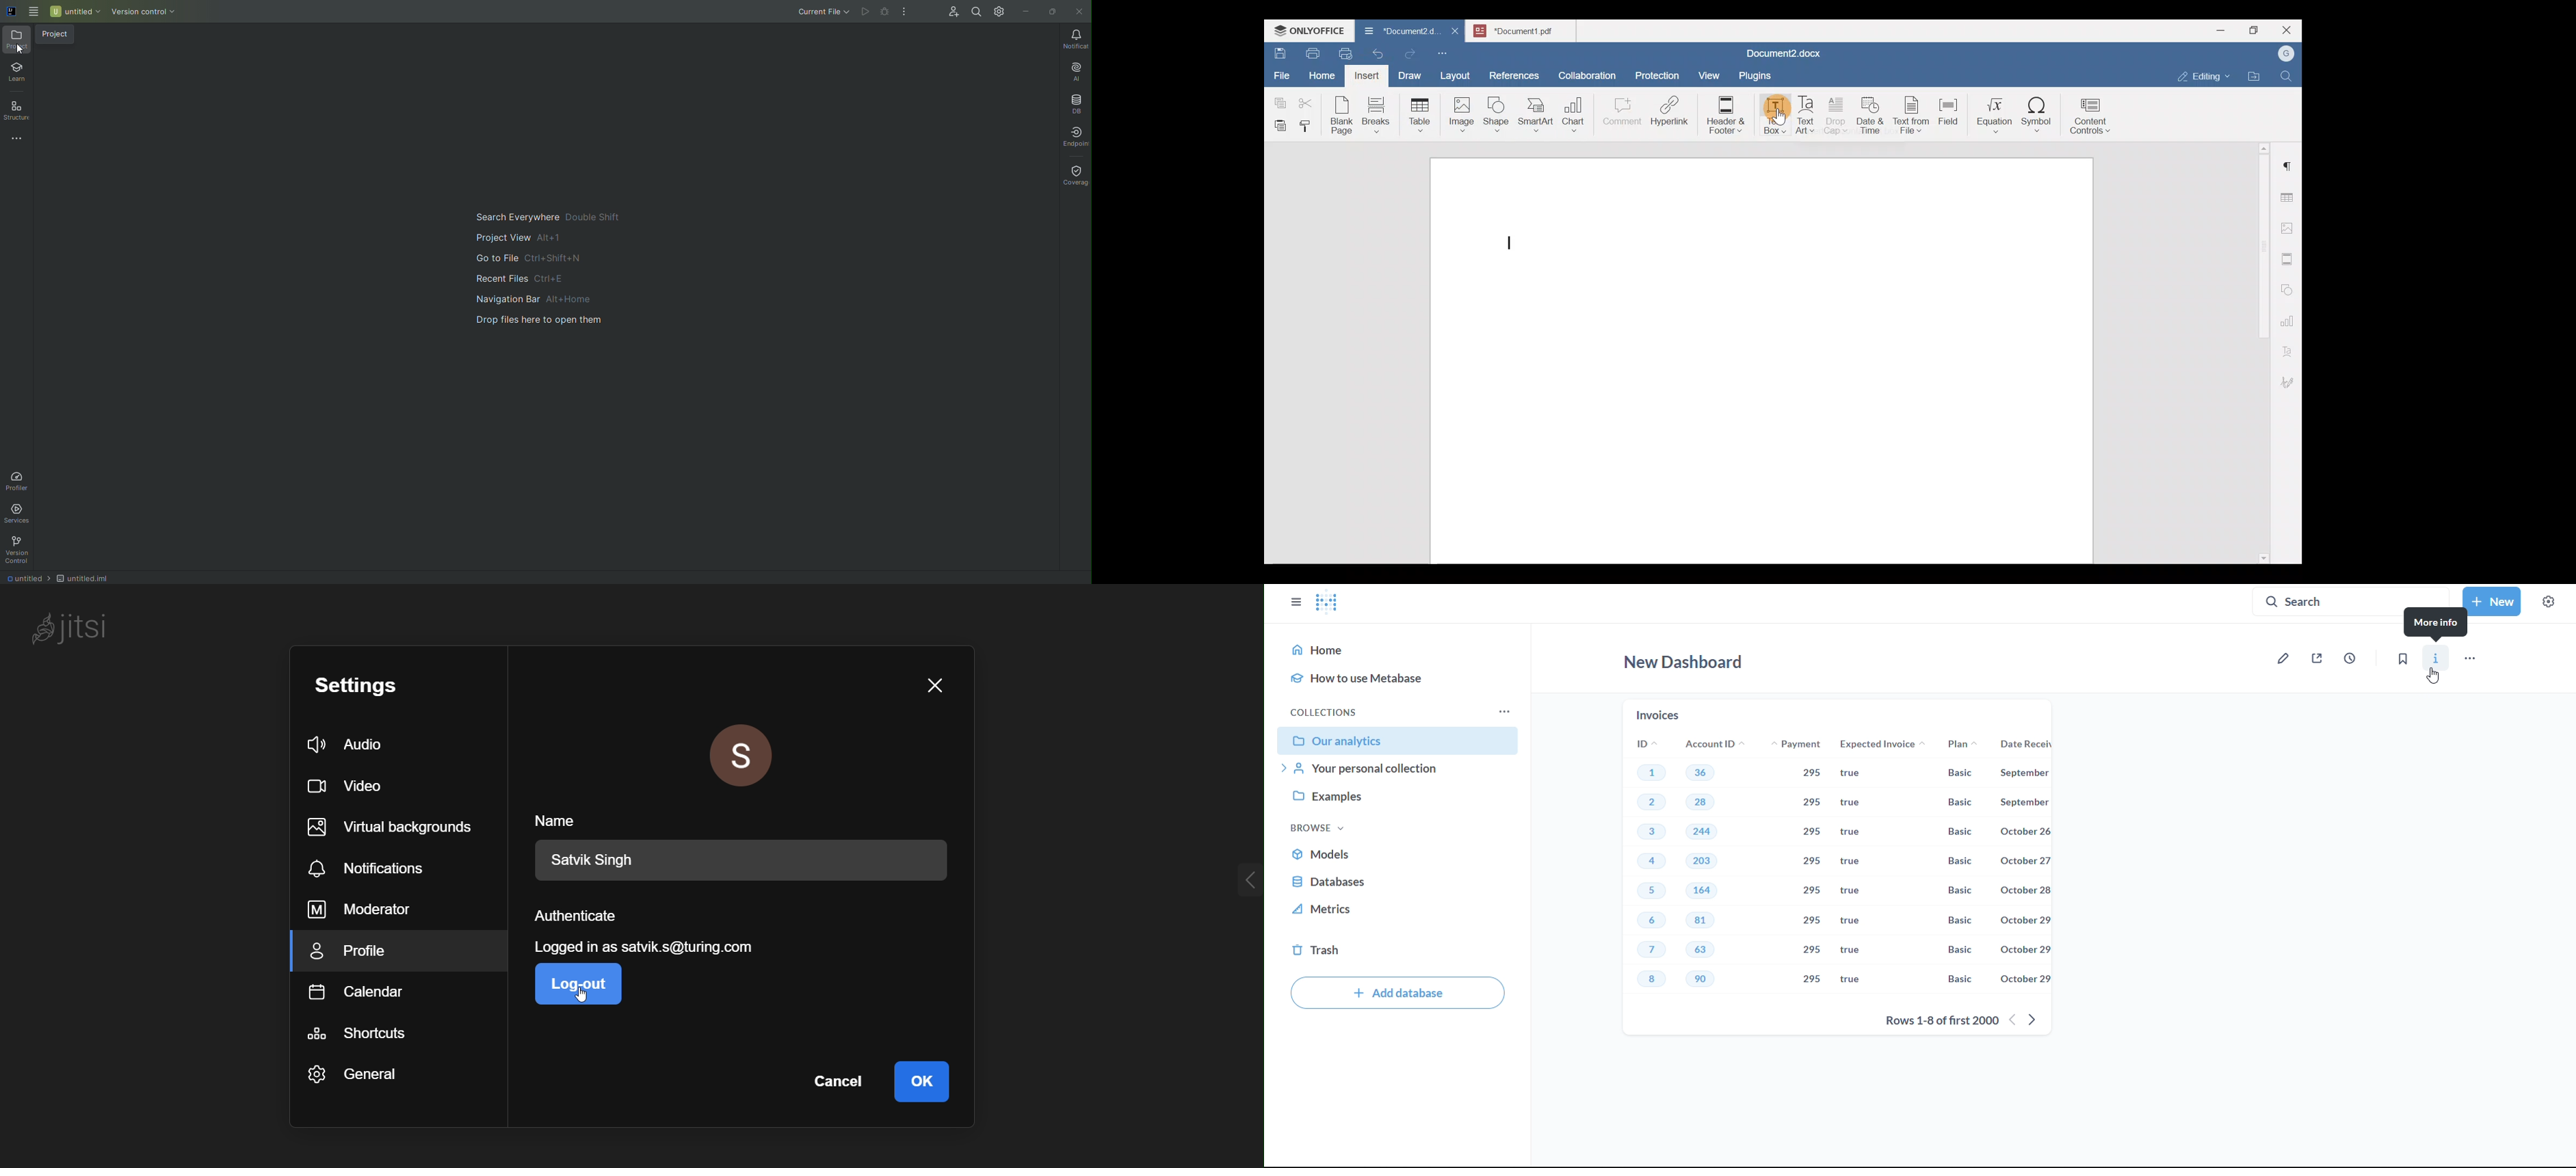 Image resolution: width=2576 pixels, height=1176 pixels. What do you see at coordinates (1705, 980) in the screenshot?
I see `90` at bounding box center [1705, 980].